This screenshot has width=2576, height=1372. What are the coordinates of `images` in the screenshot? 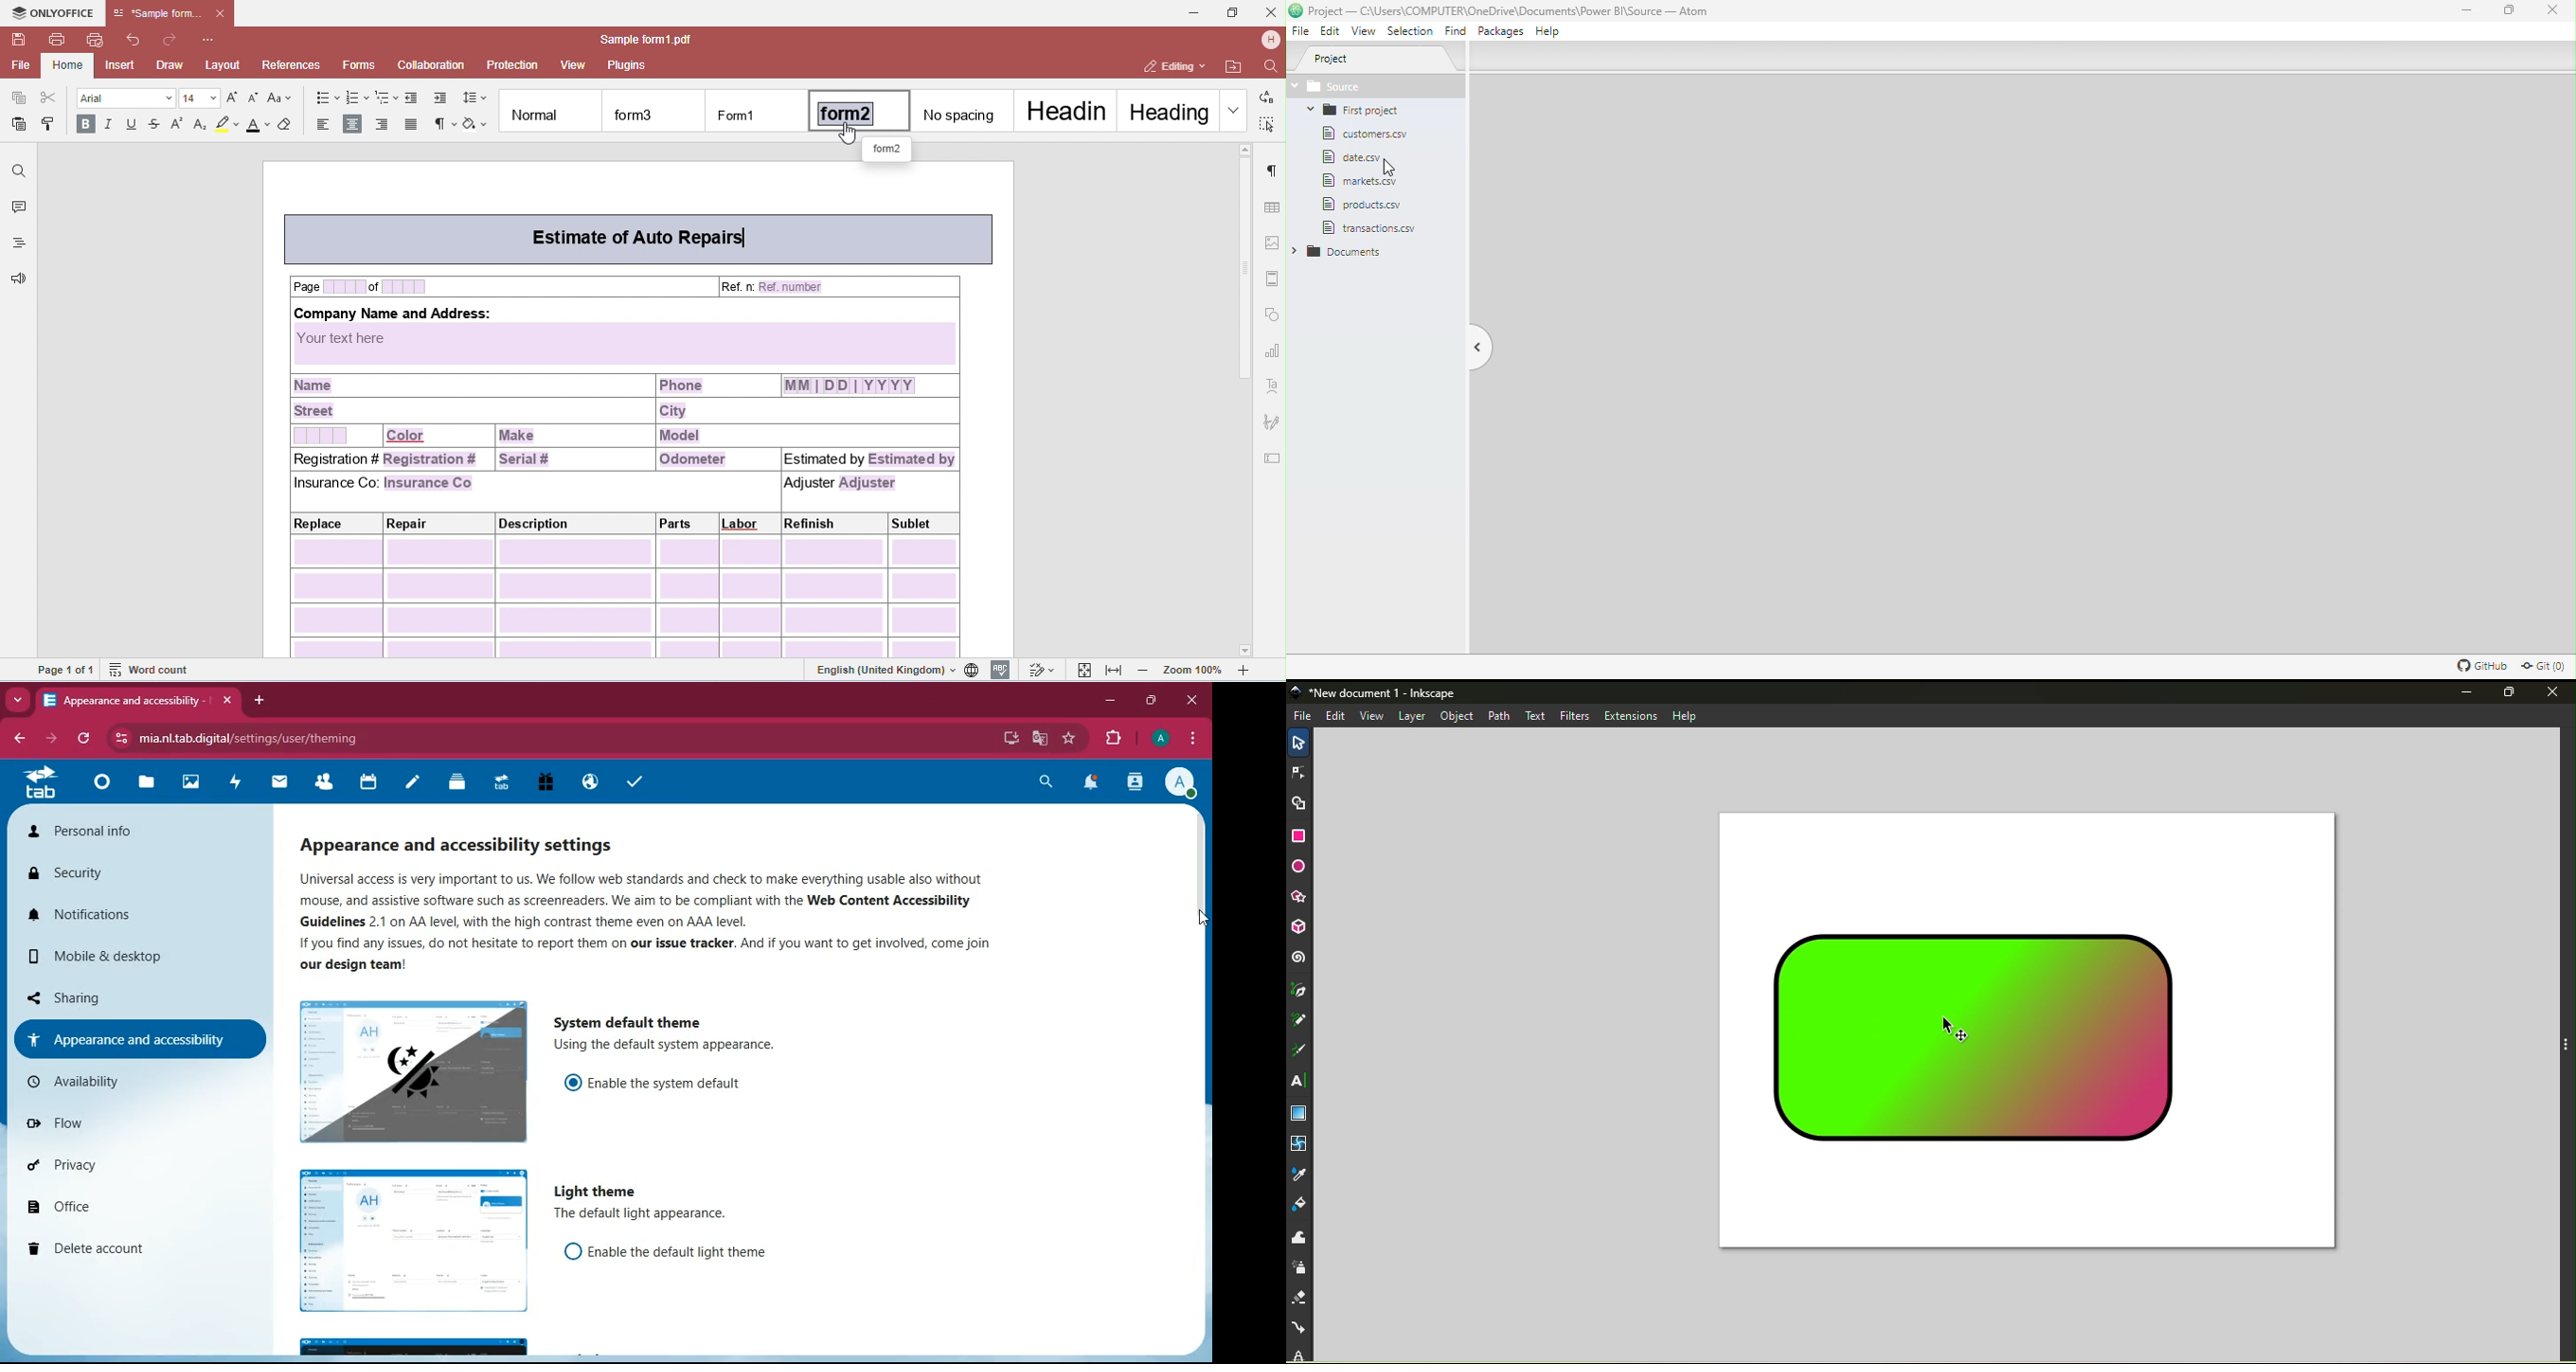 It's located at (194, 783).